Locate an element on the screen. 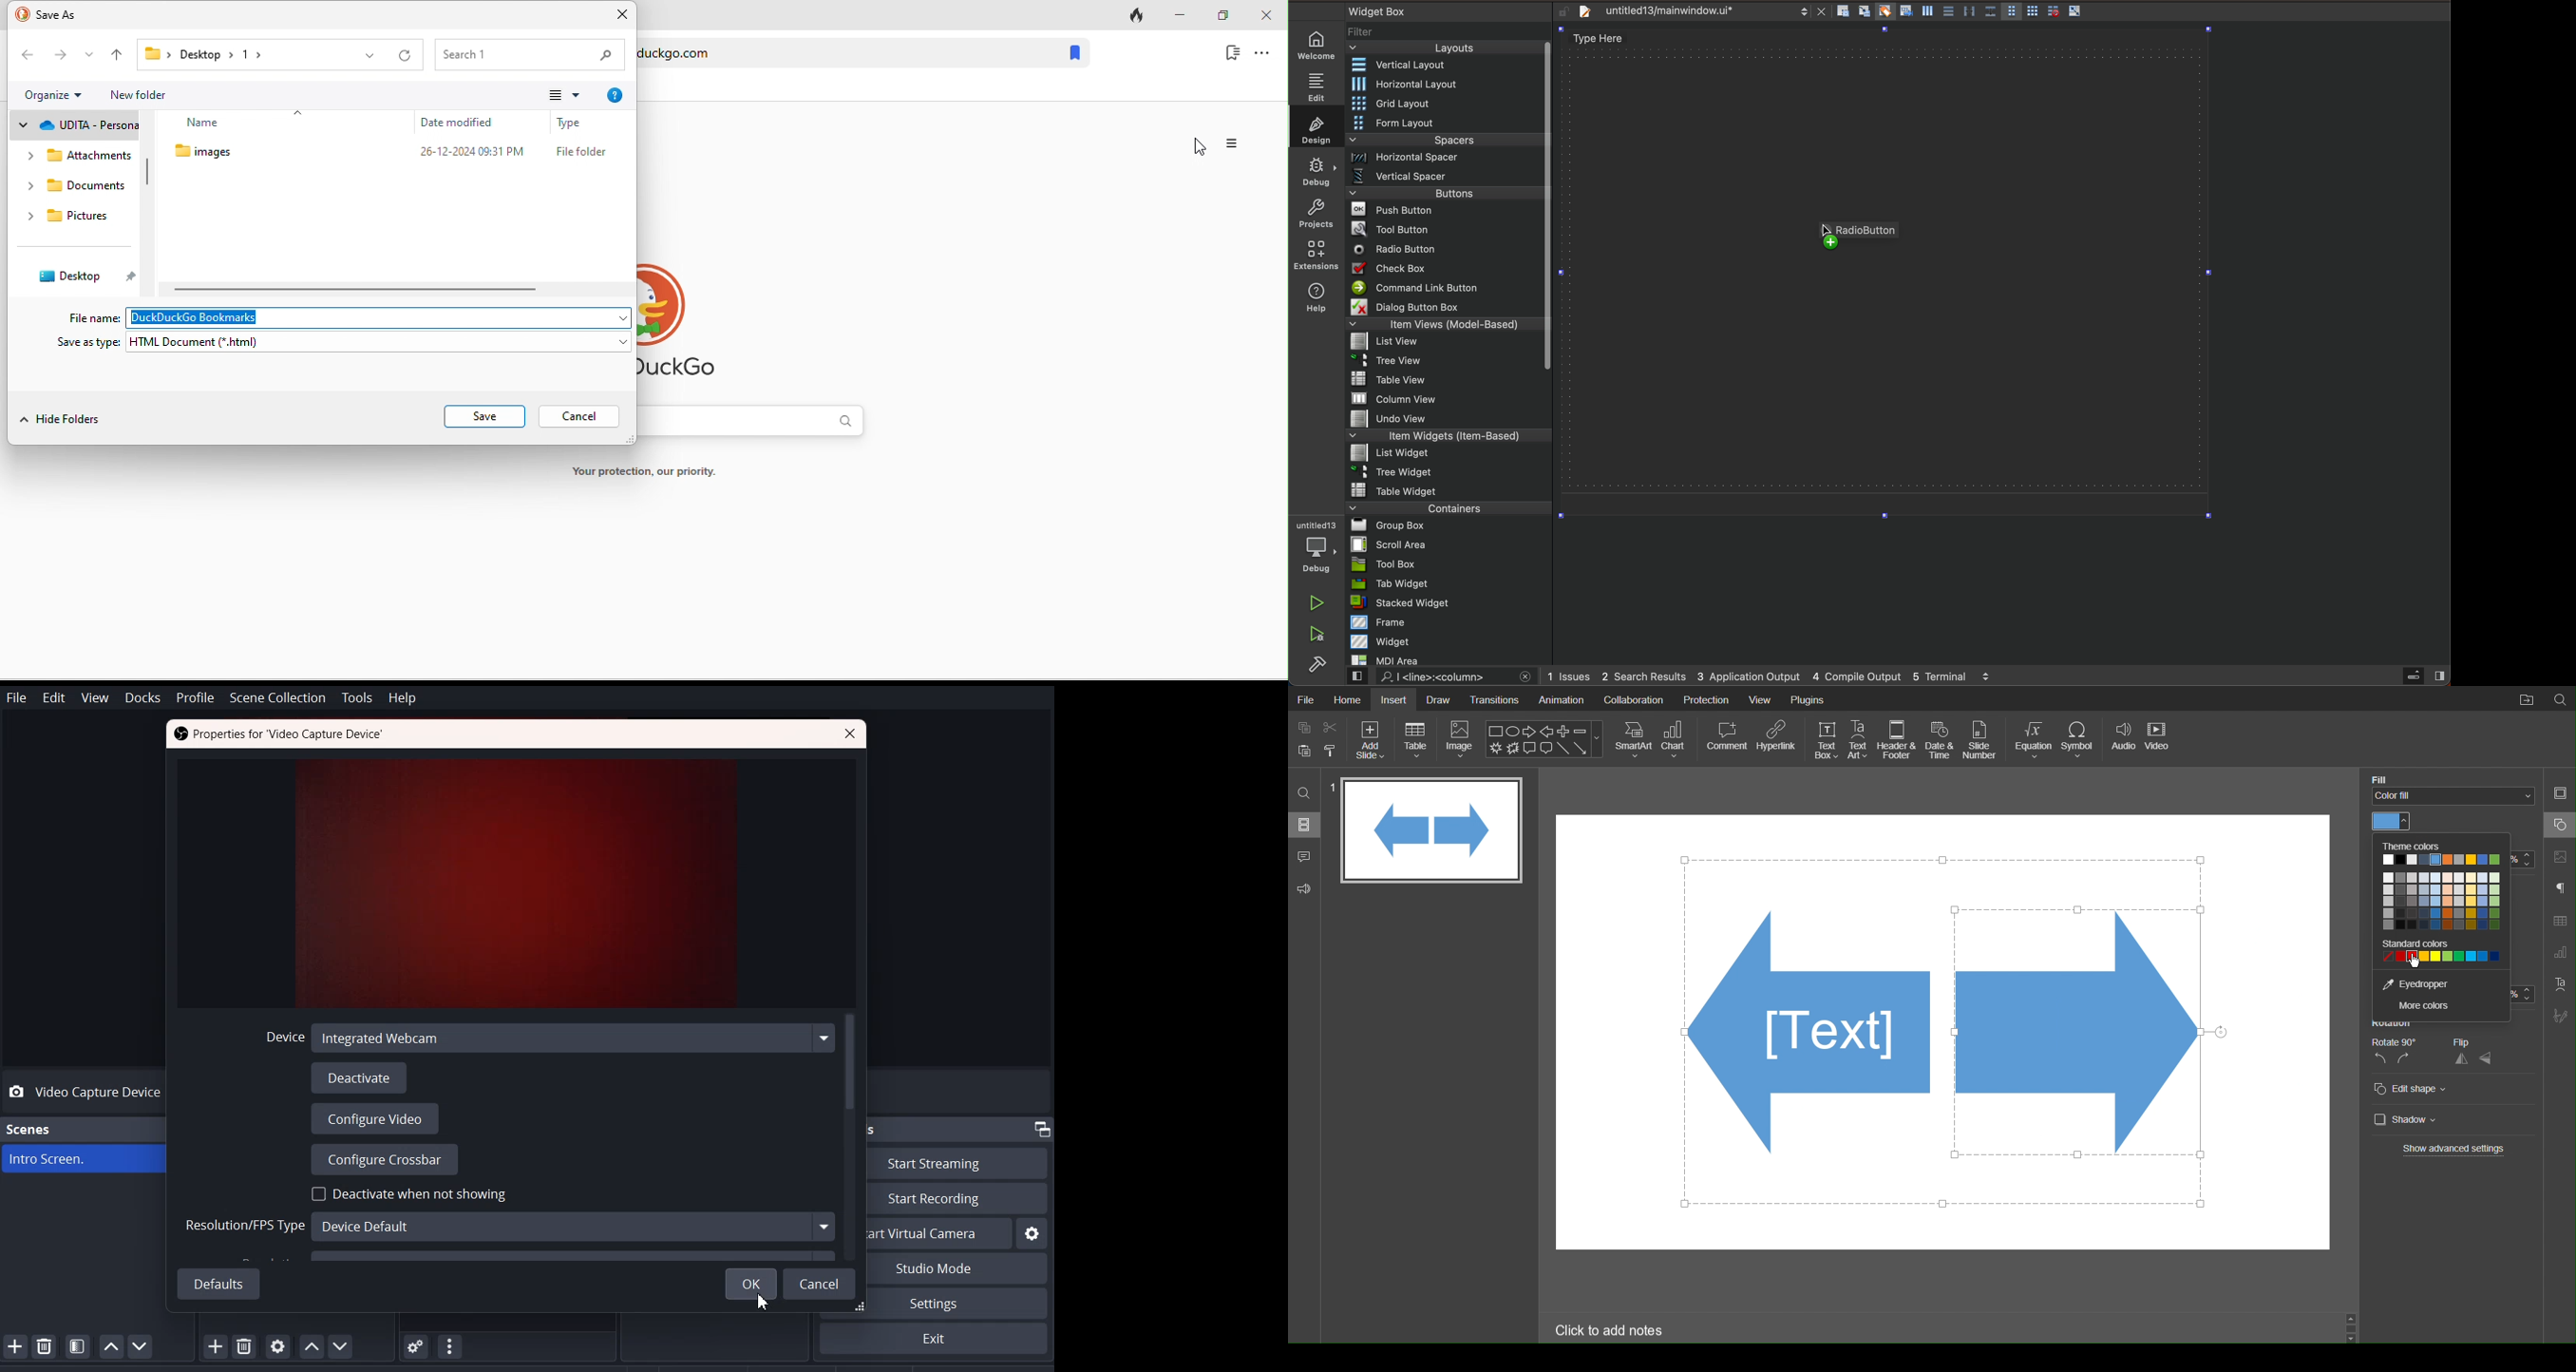 This screenshot has height=1372, width=2576. date modified is located at coordinates (466, 123).